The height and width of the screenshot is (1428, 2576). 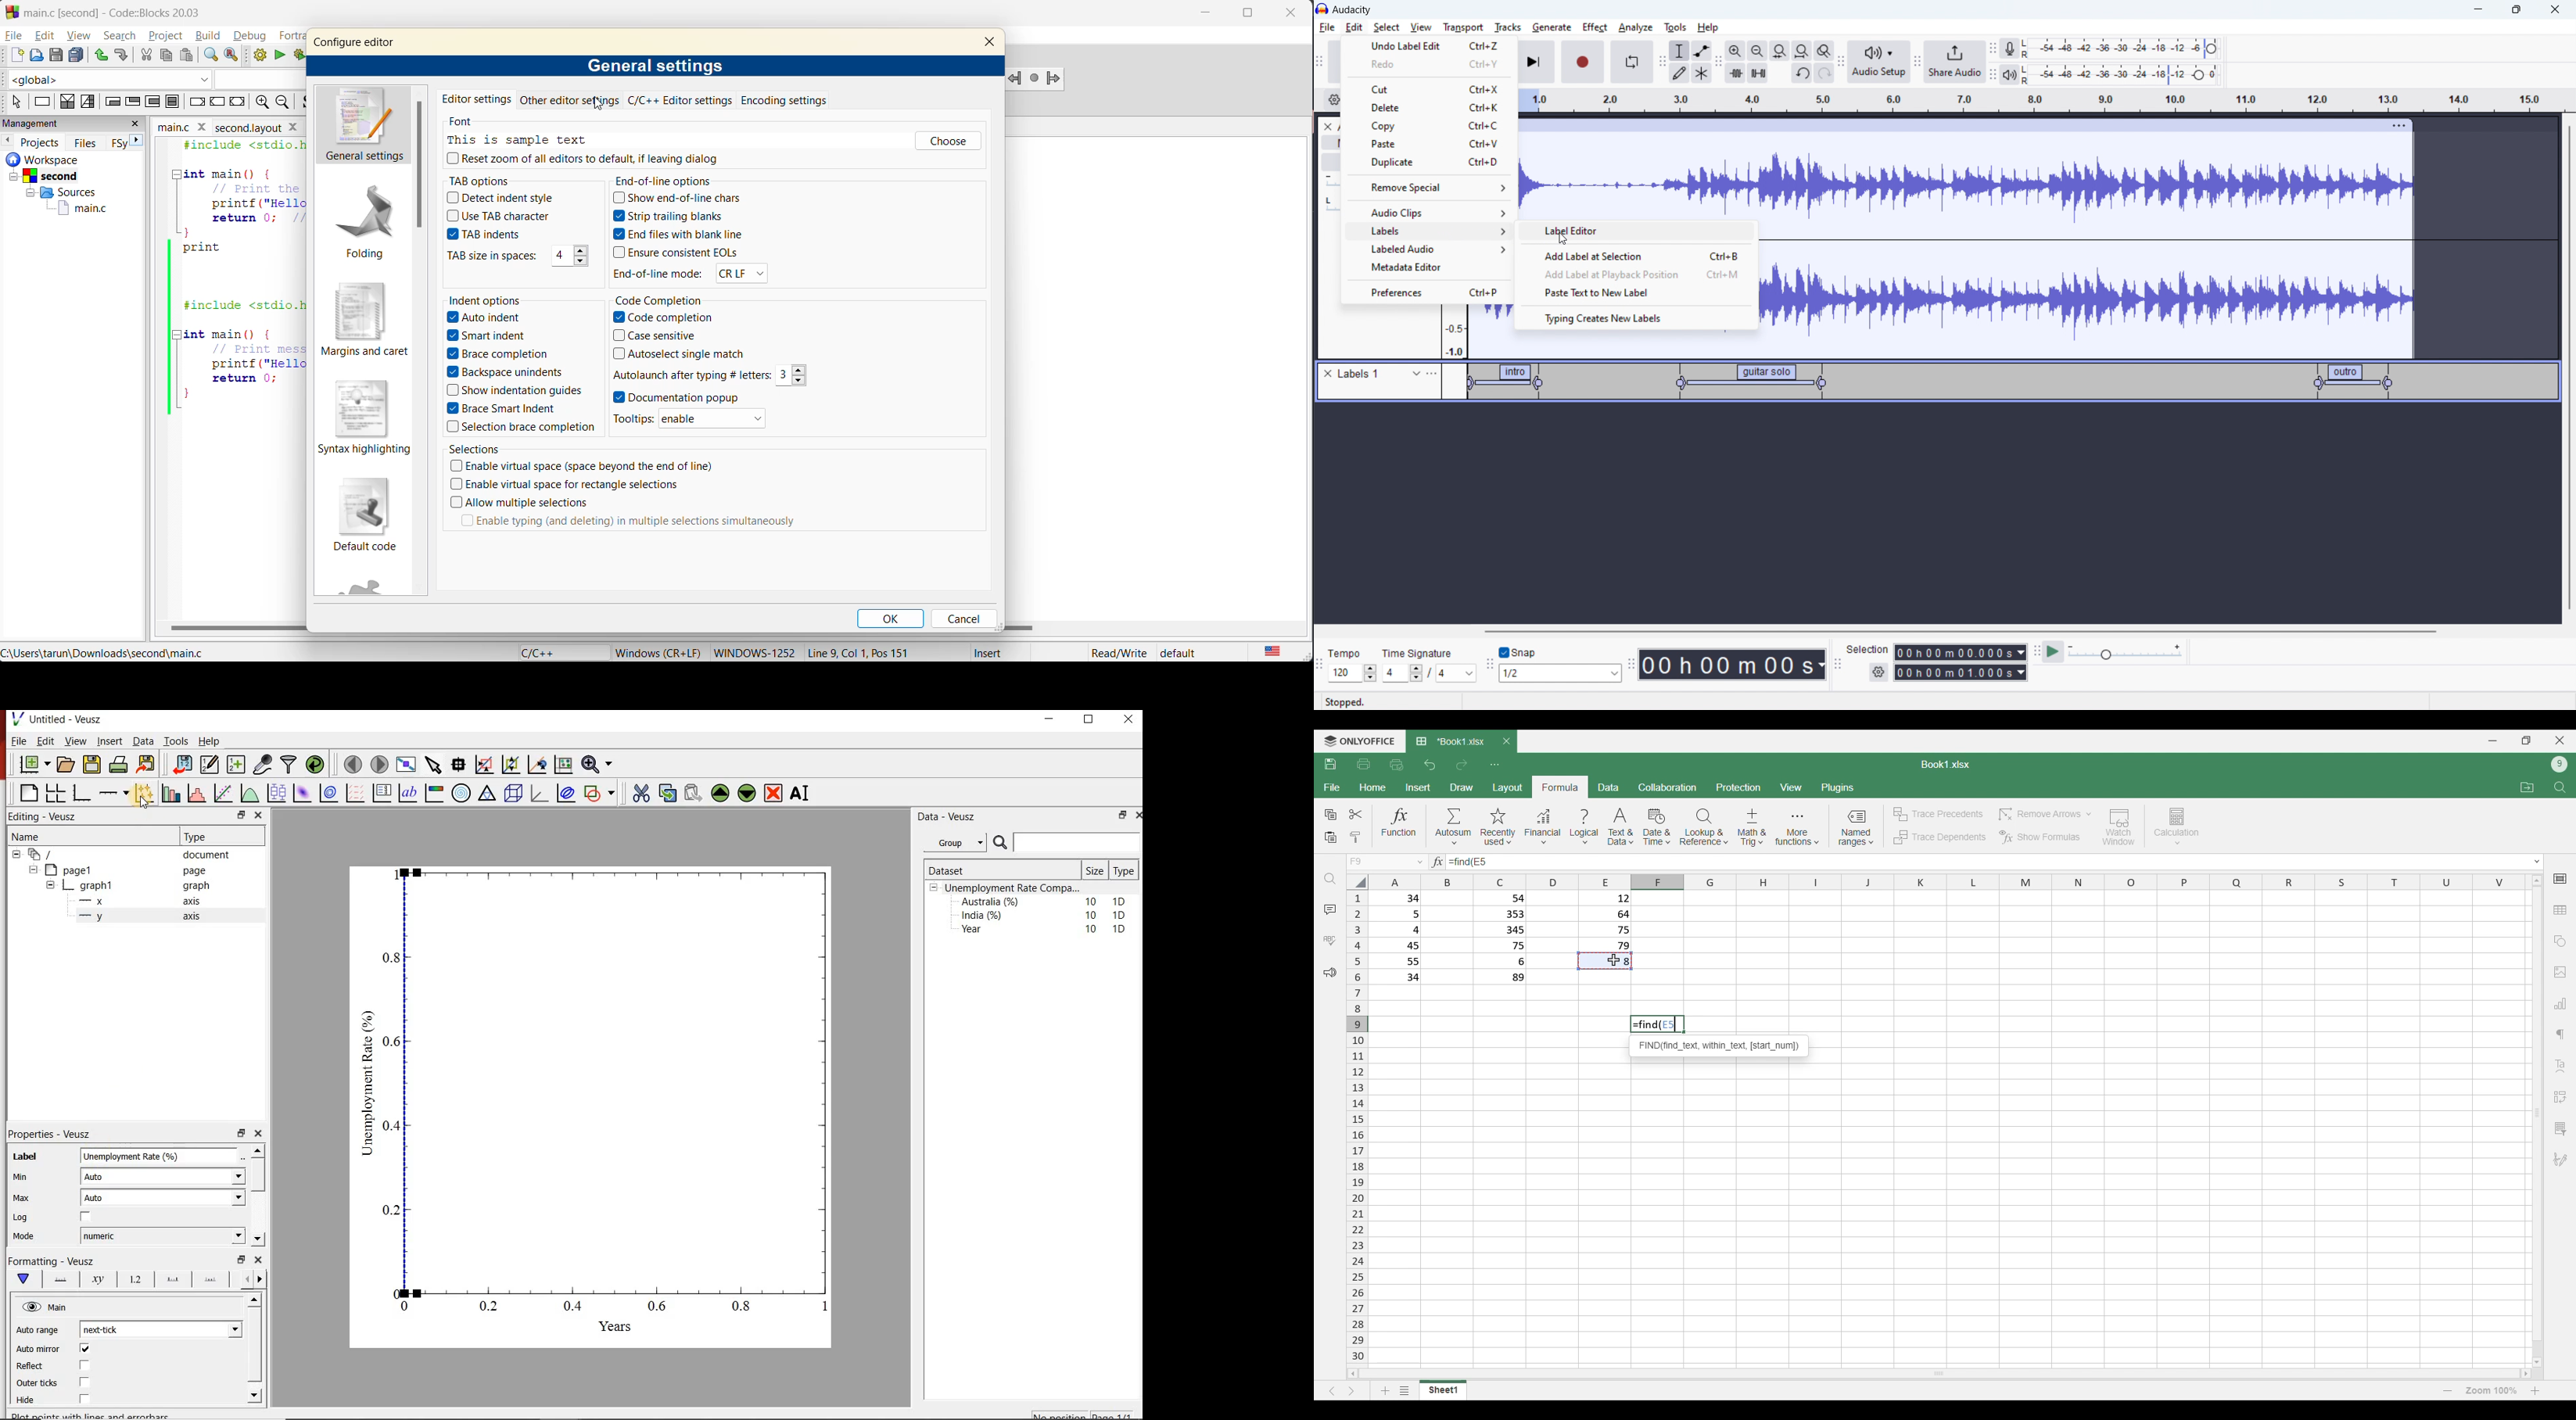 I want to click on Close interface, so click(x=2560, y=740).